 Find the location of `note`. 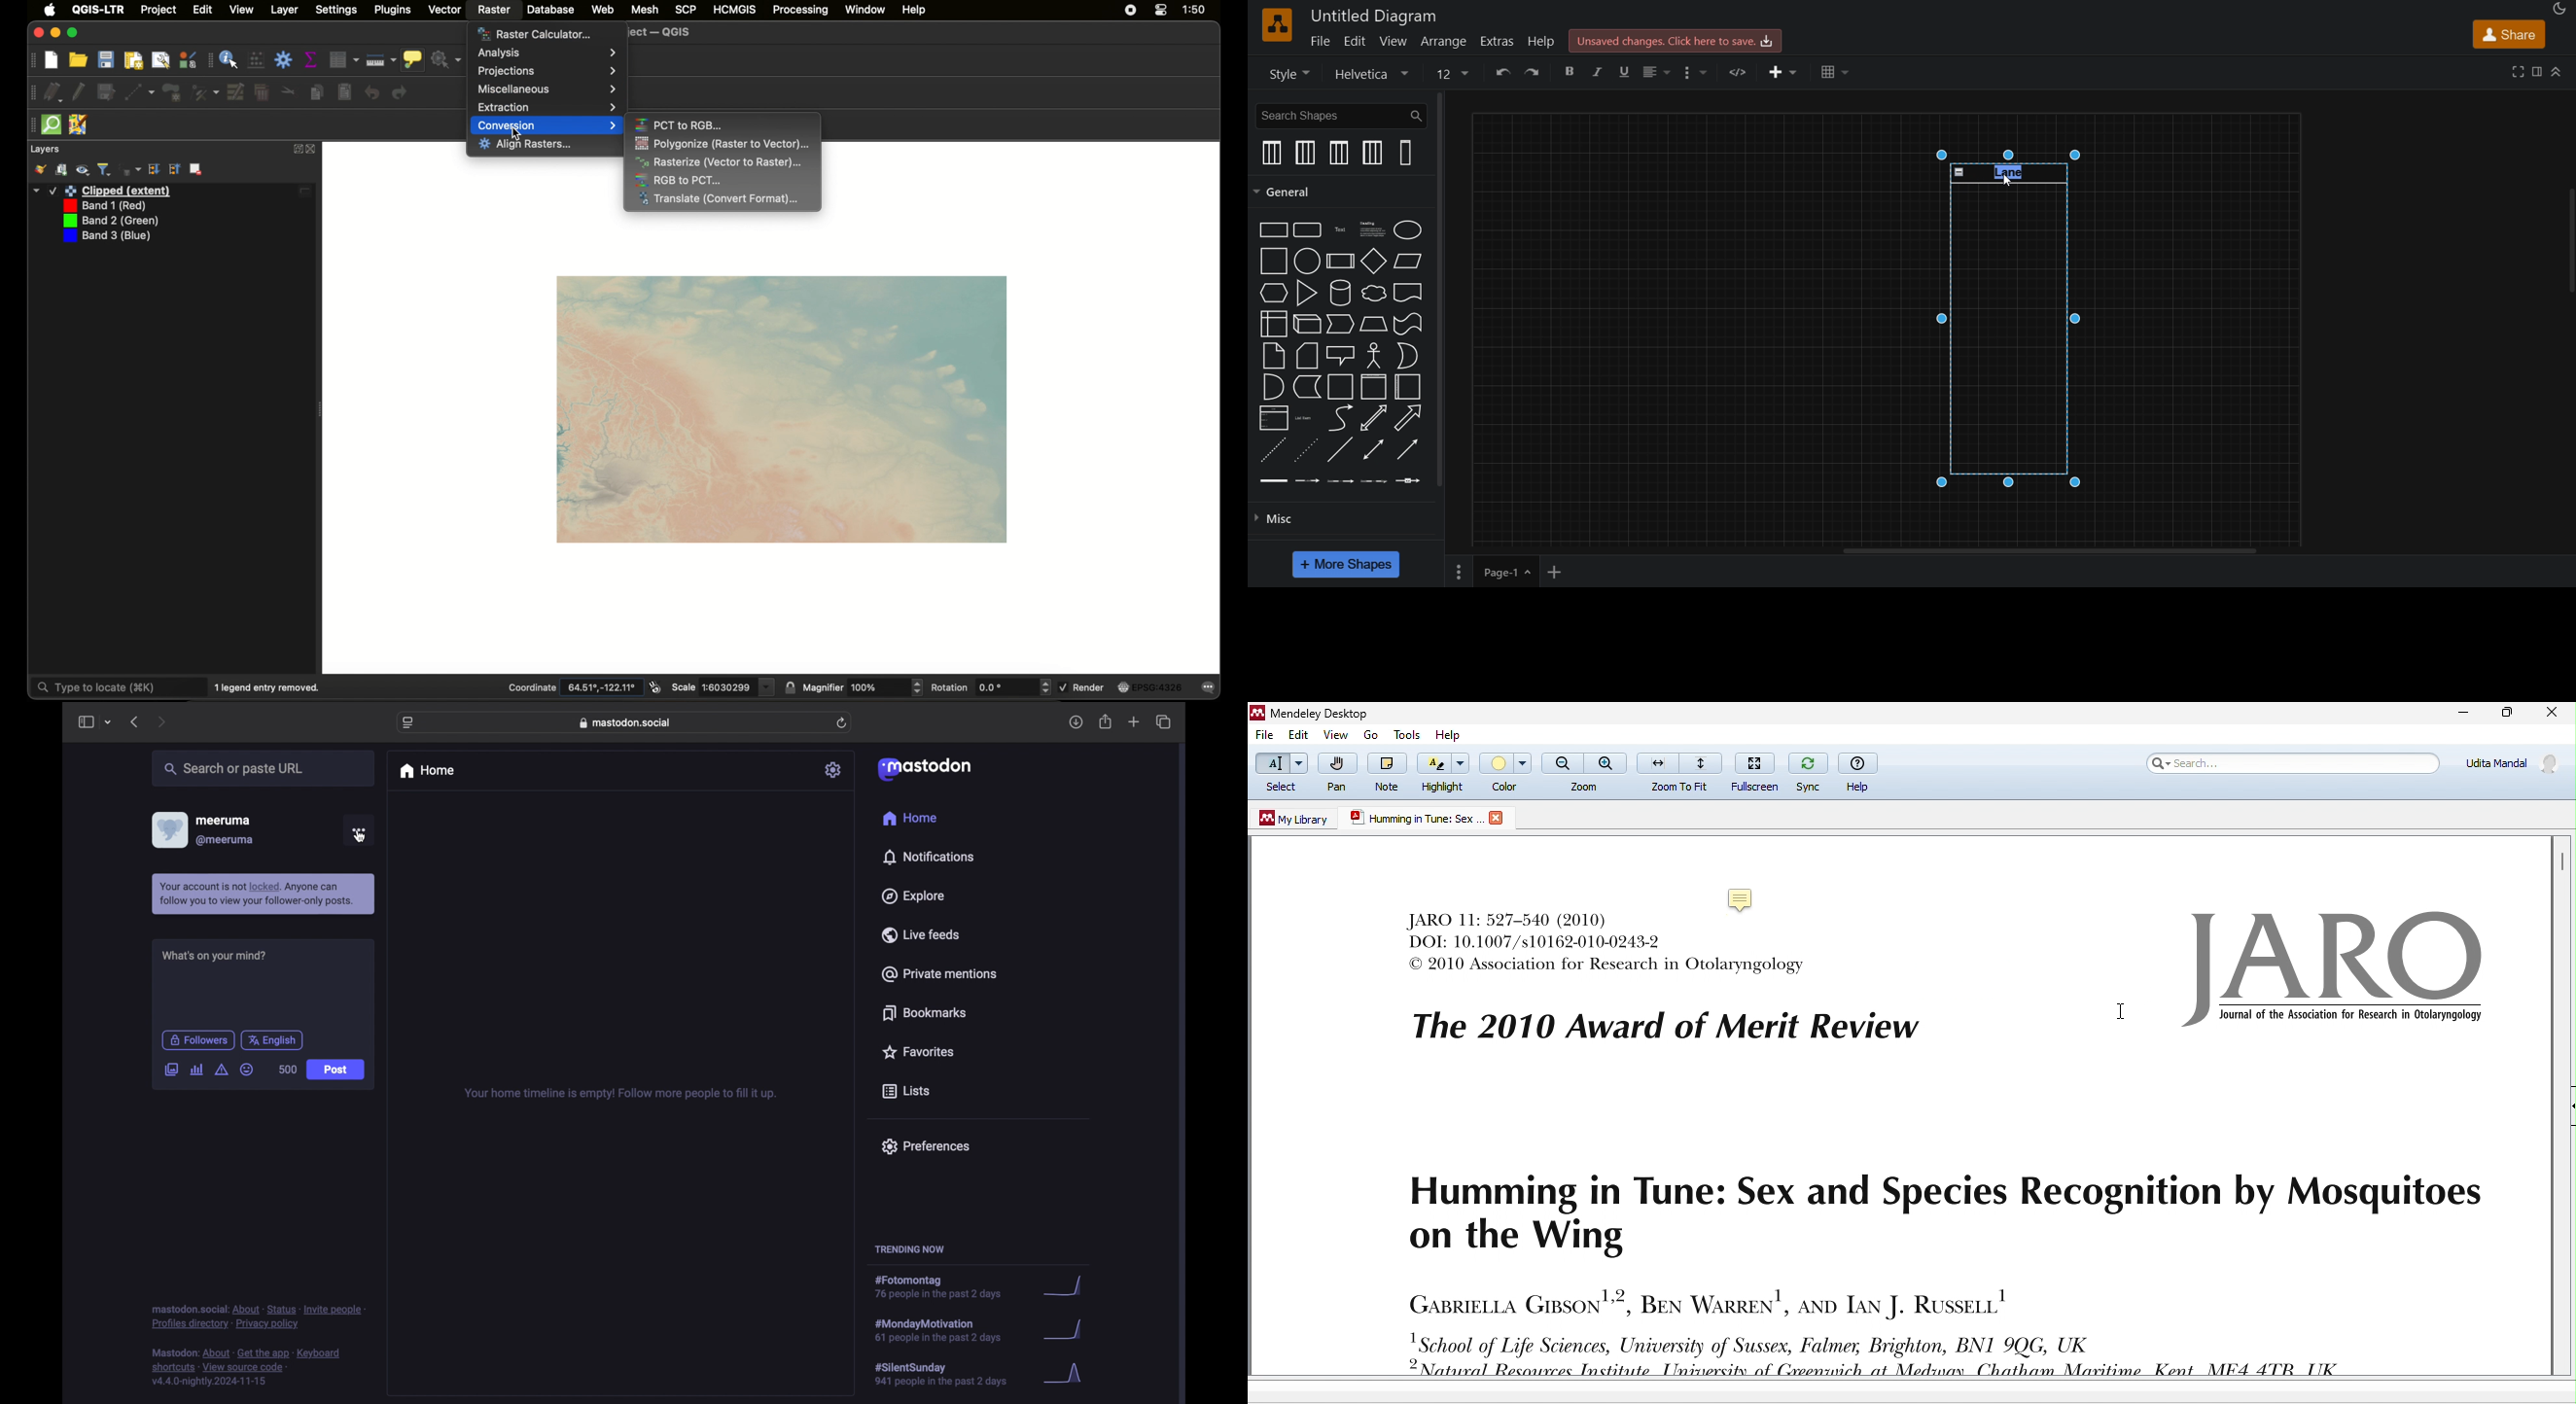

note is located at coordinates (1275, 357).